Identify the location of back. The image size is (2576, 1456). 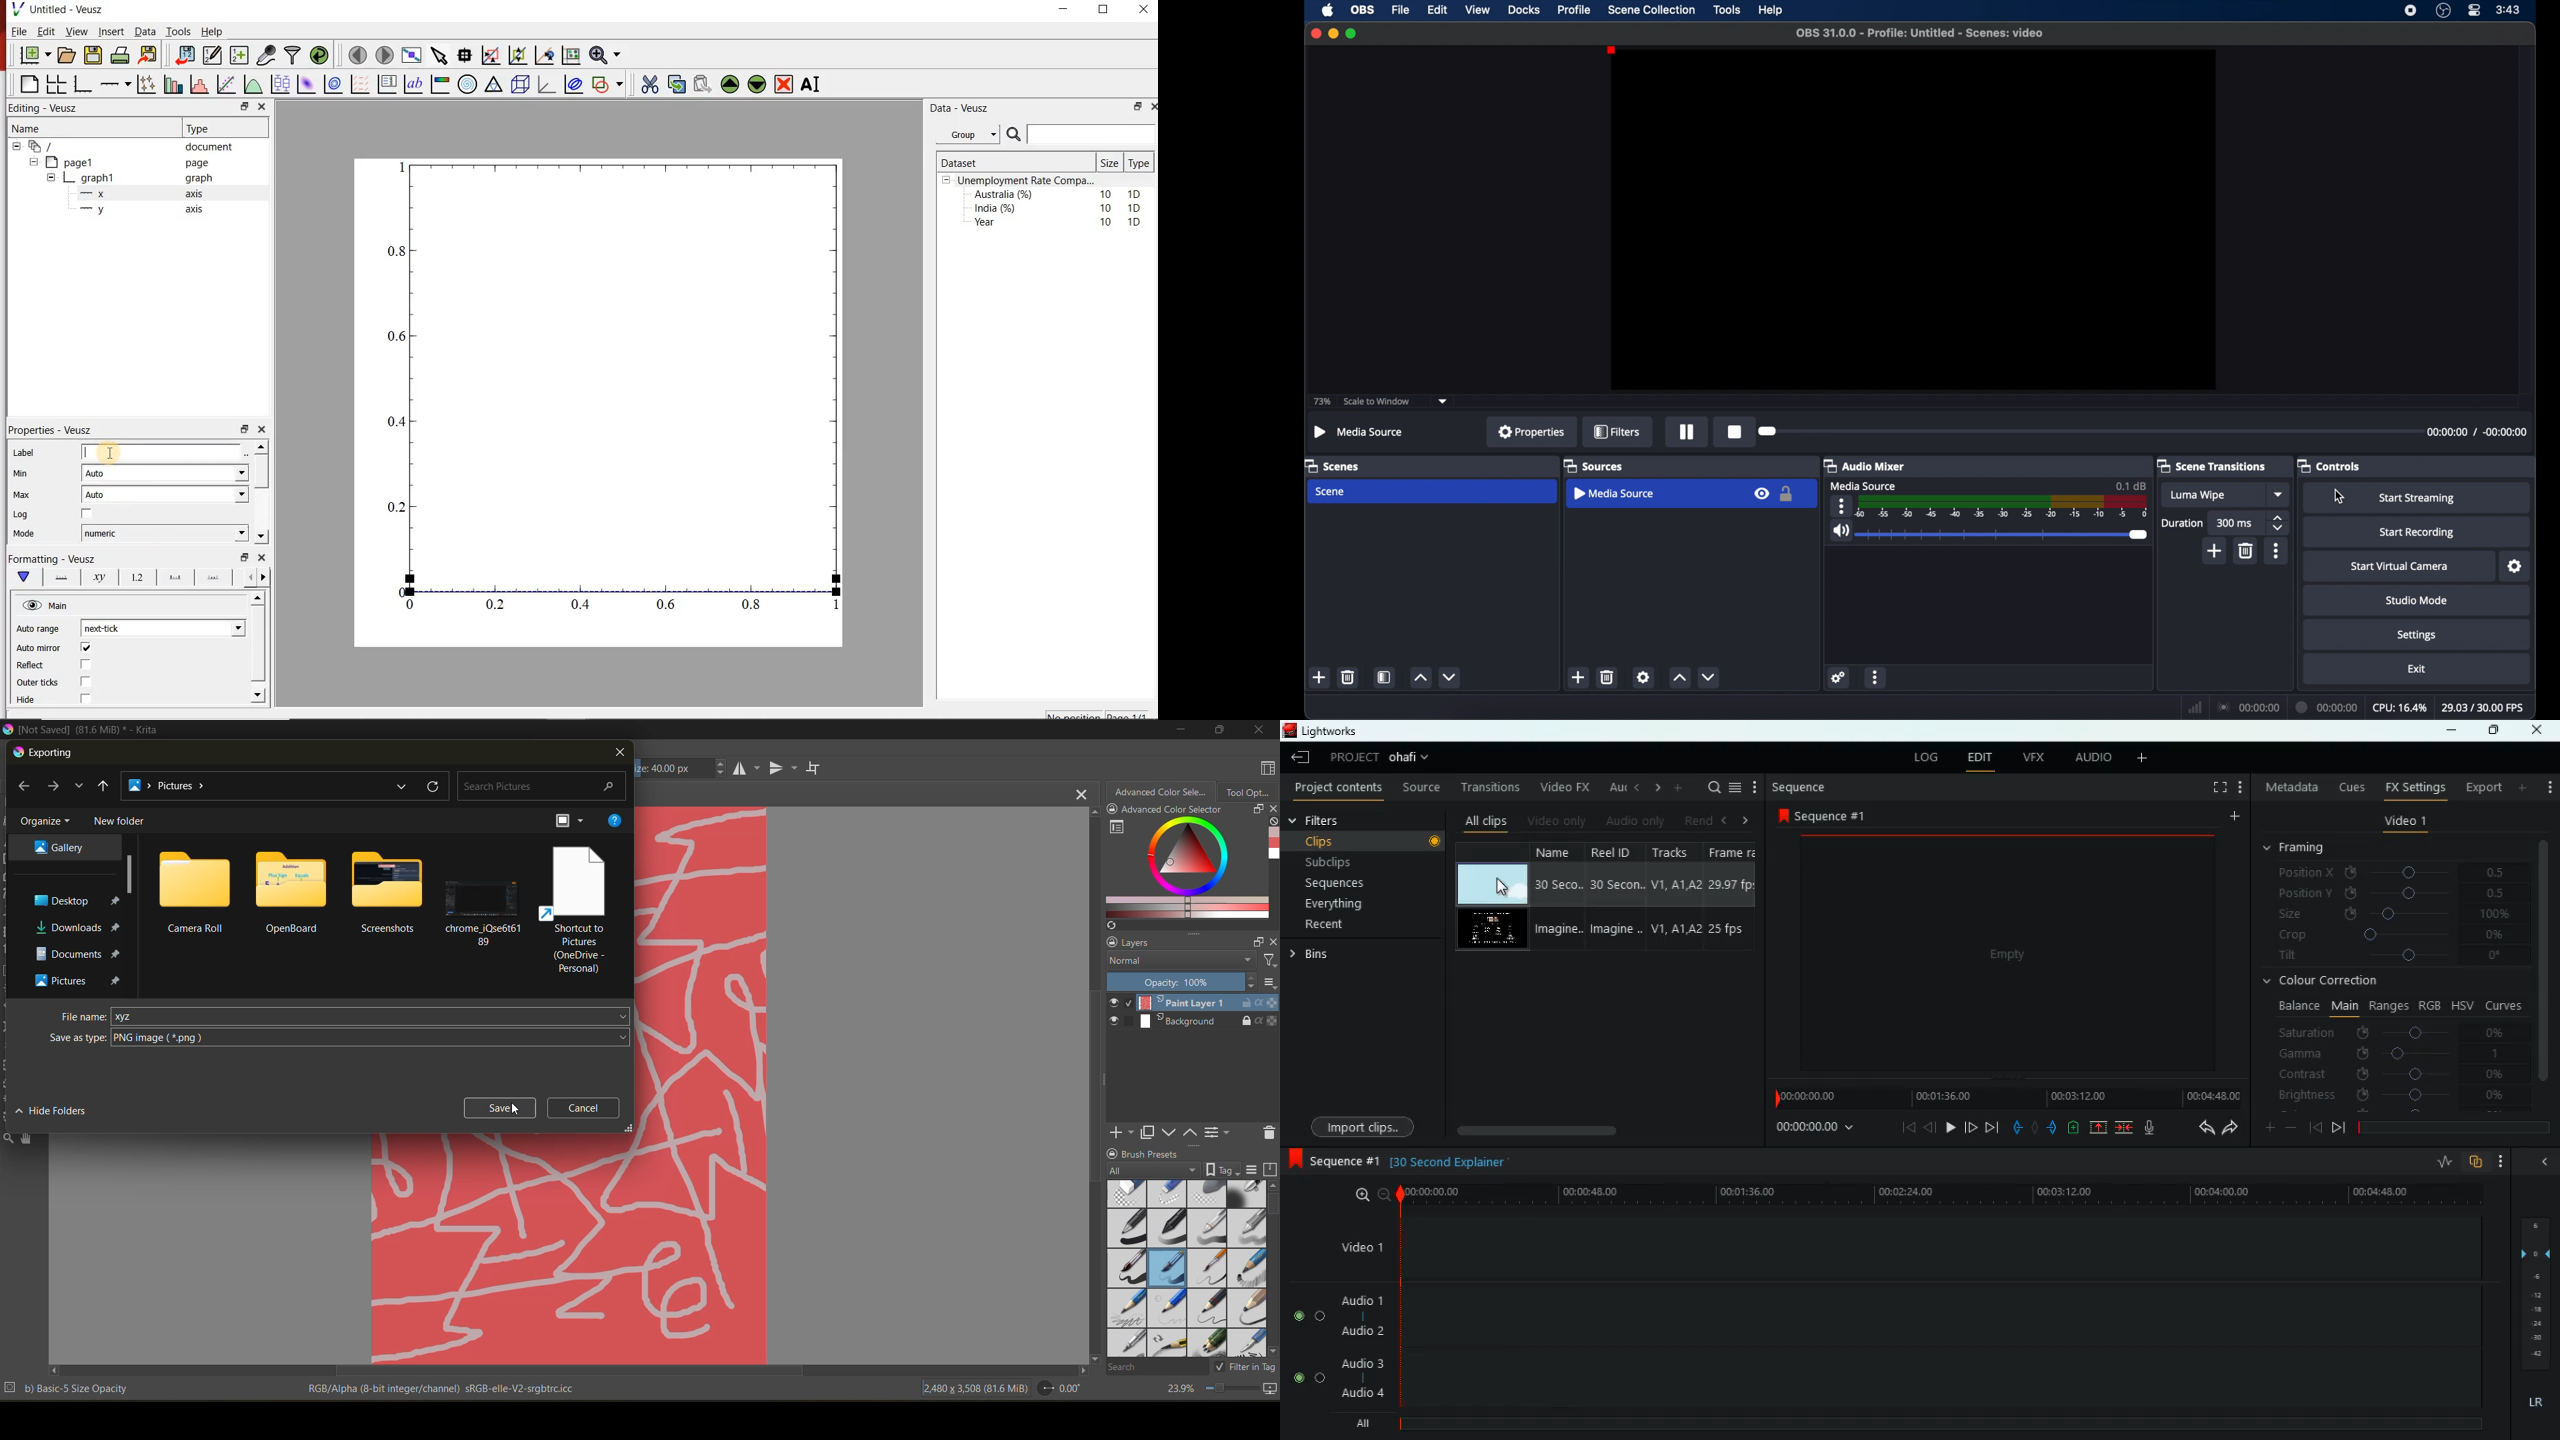
(2314, 1126).